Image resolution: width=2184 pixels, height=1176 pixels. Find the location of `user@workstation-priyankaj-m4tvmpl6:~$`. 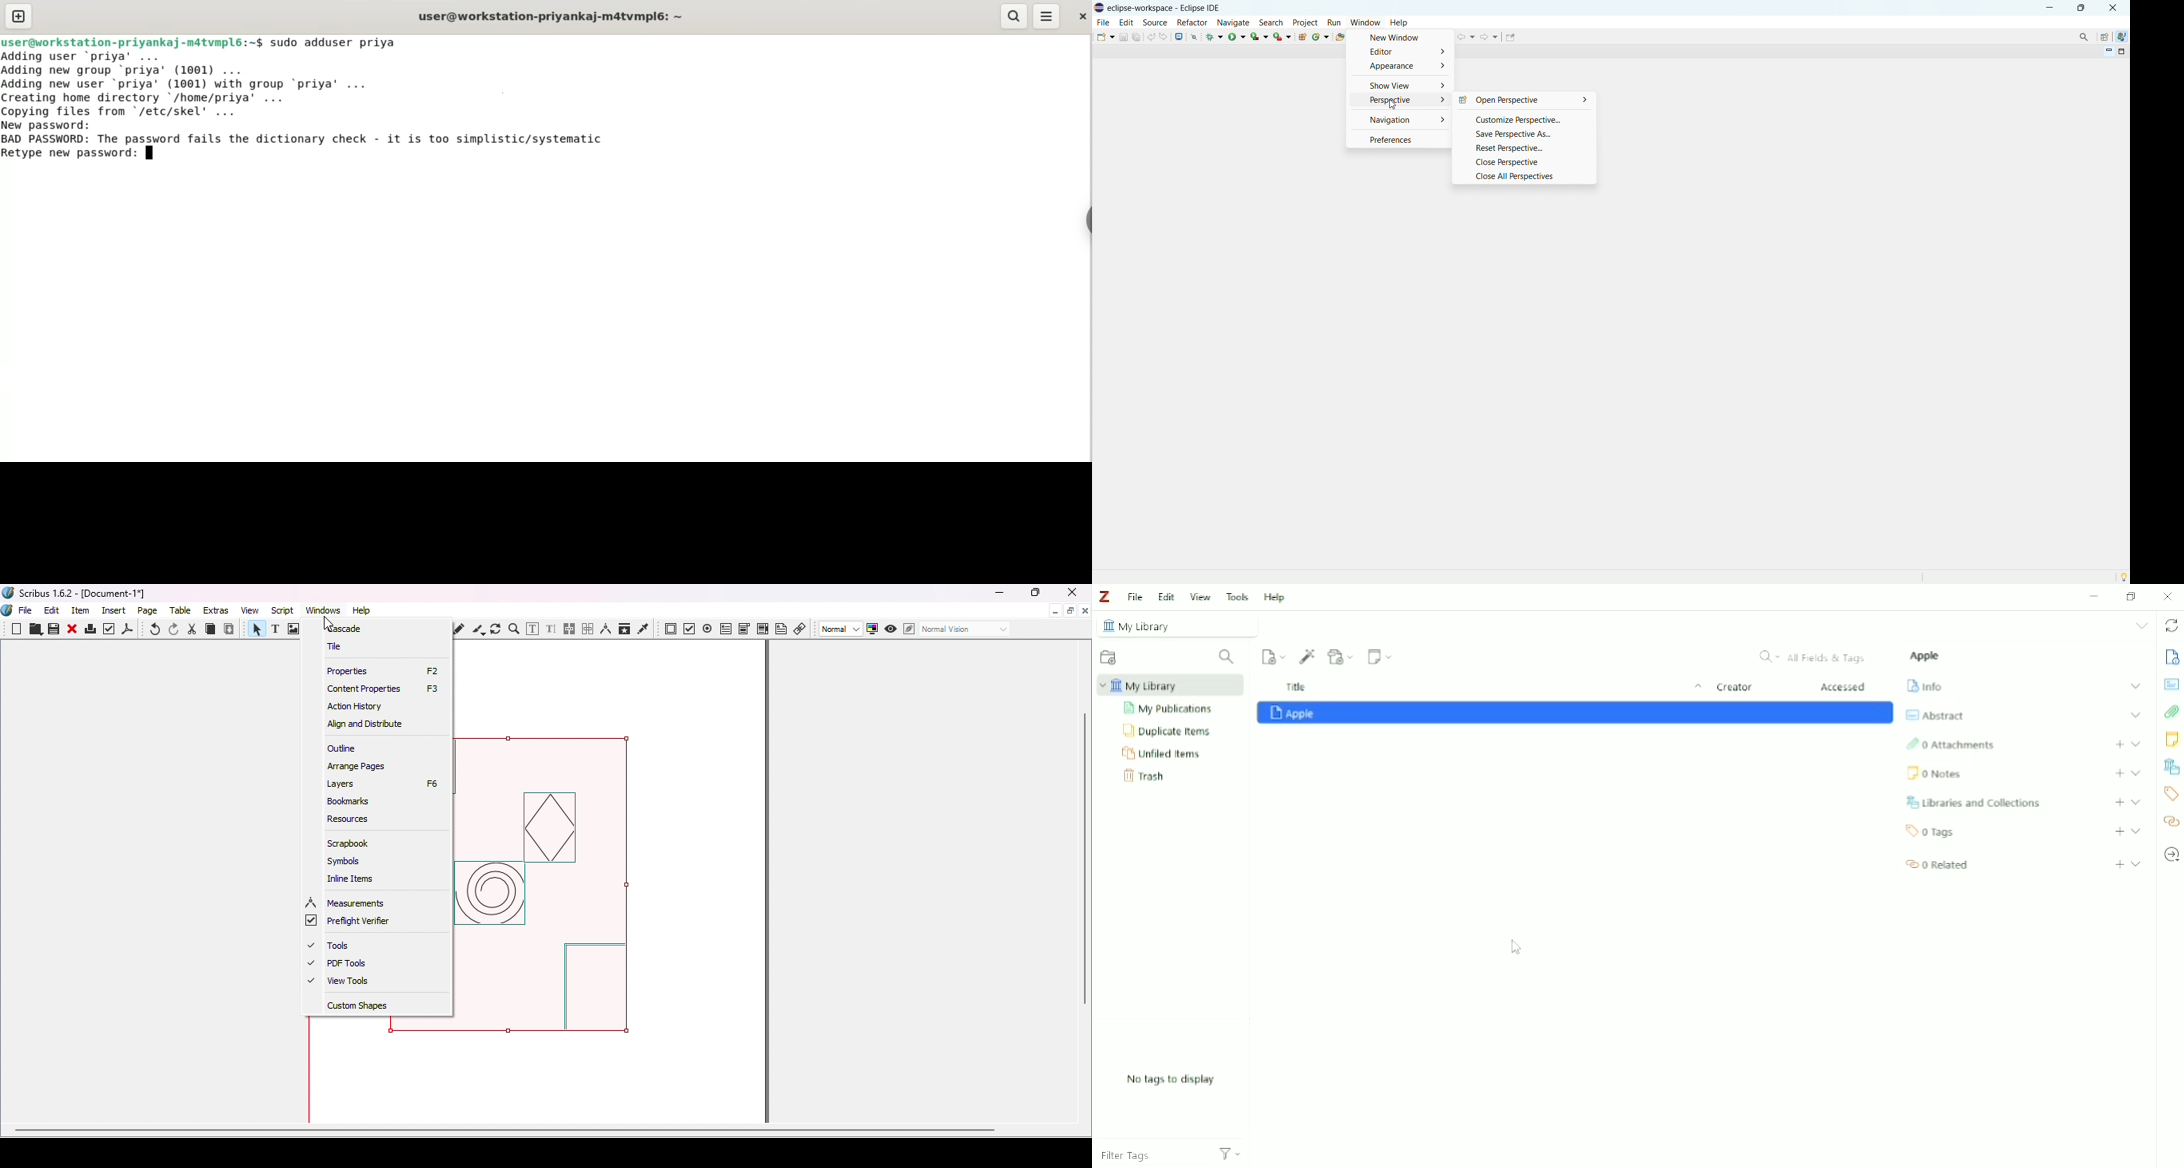

user@workstation-priyankaj-m4tvmpl6:~$ is located at coordinates (132, 41).